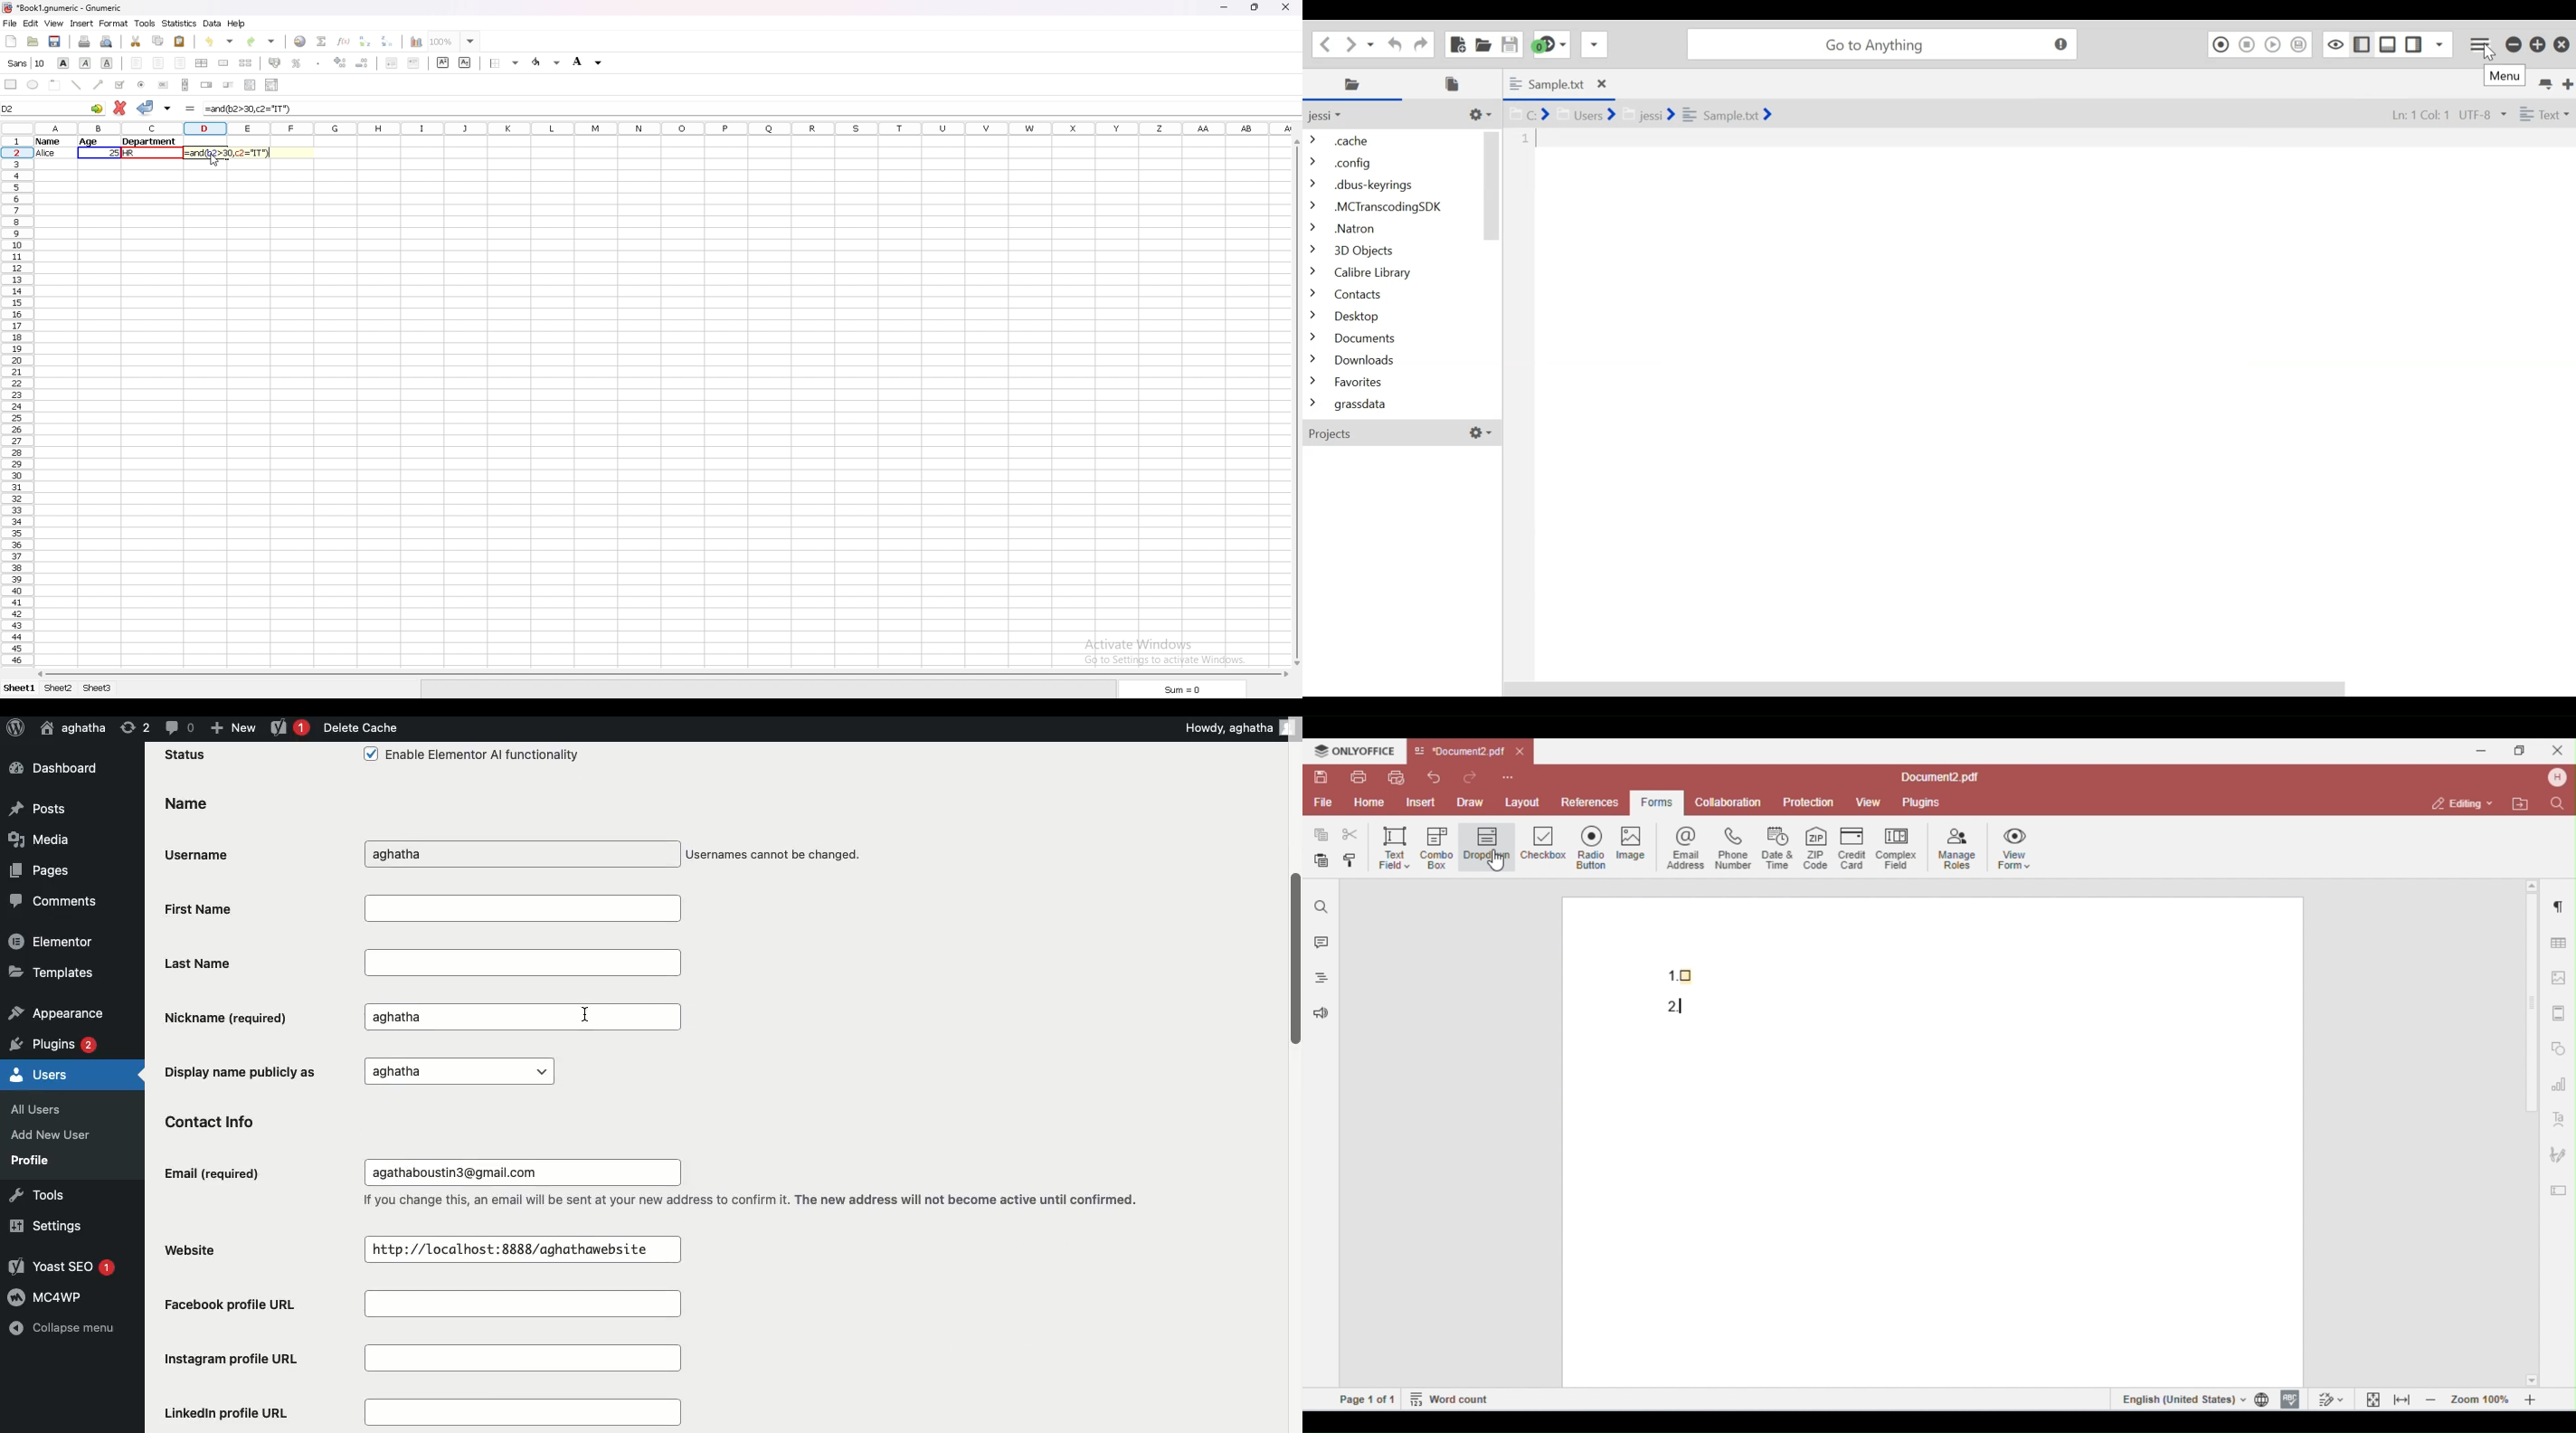 The width and height of the screenshot is (2576, 1456). Describe the element at coordinates (250, 85) in the screenshot. I see `list` at that location.